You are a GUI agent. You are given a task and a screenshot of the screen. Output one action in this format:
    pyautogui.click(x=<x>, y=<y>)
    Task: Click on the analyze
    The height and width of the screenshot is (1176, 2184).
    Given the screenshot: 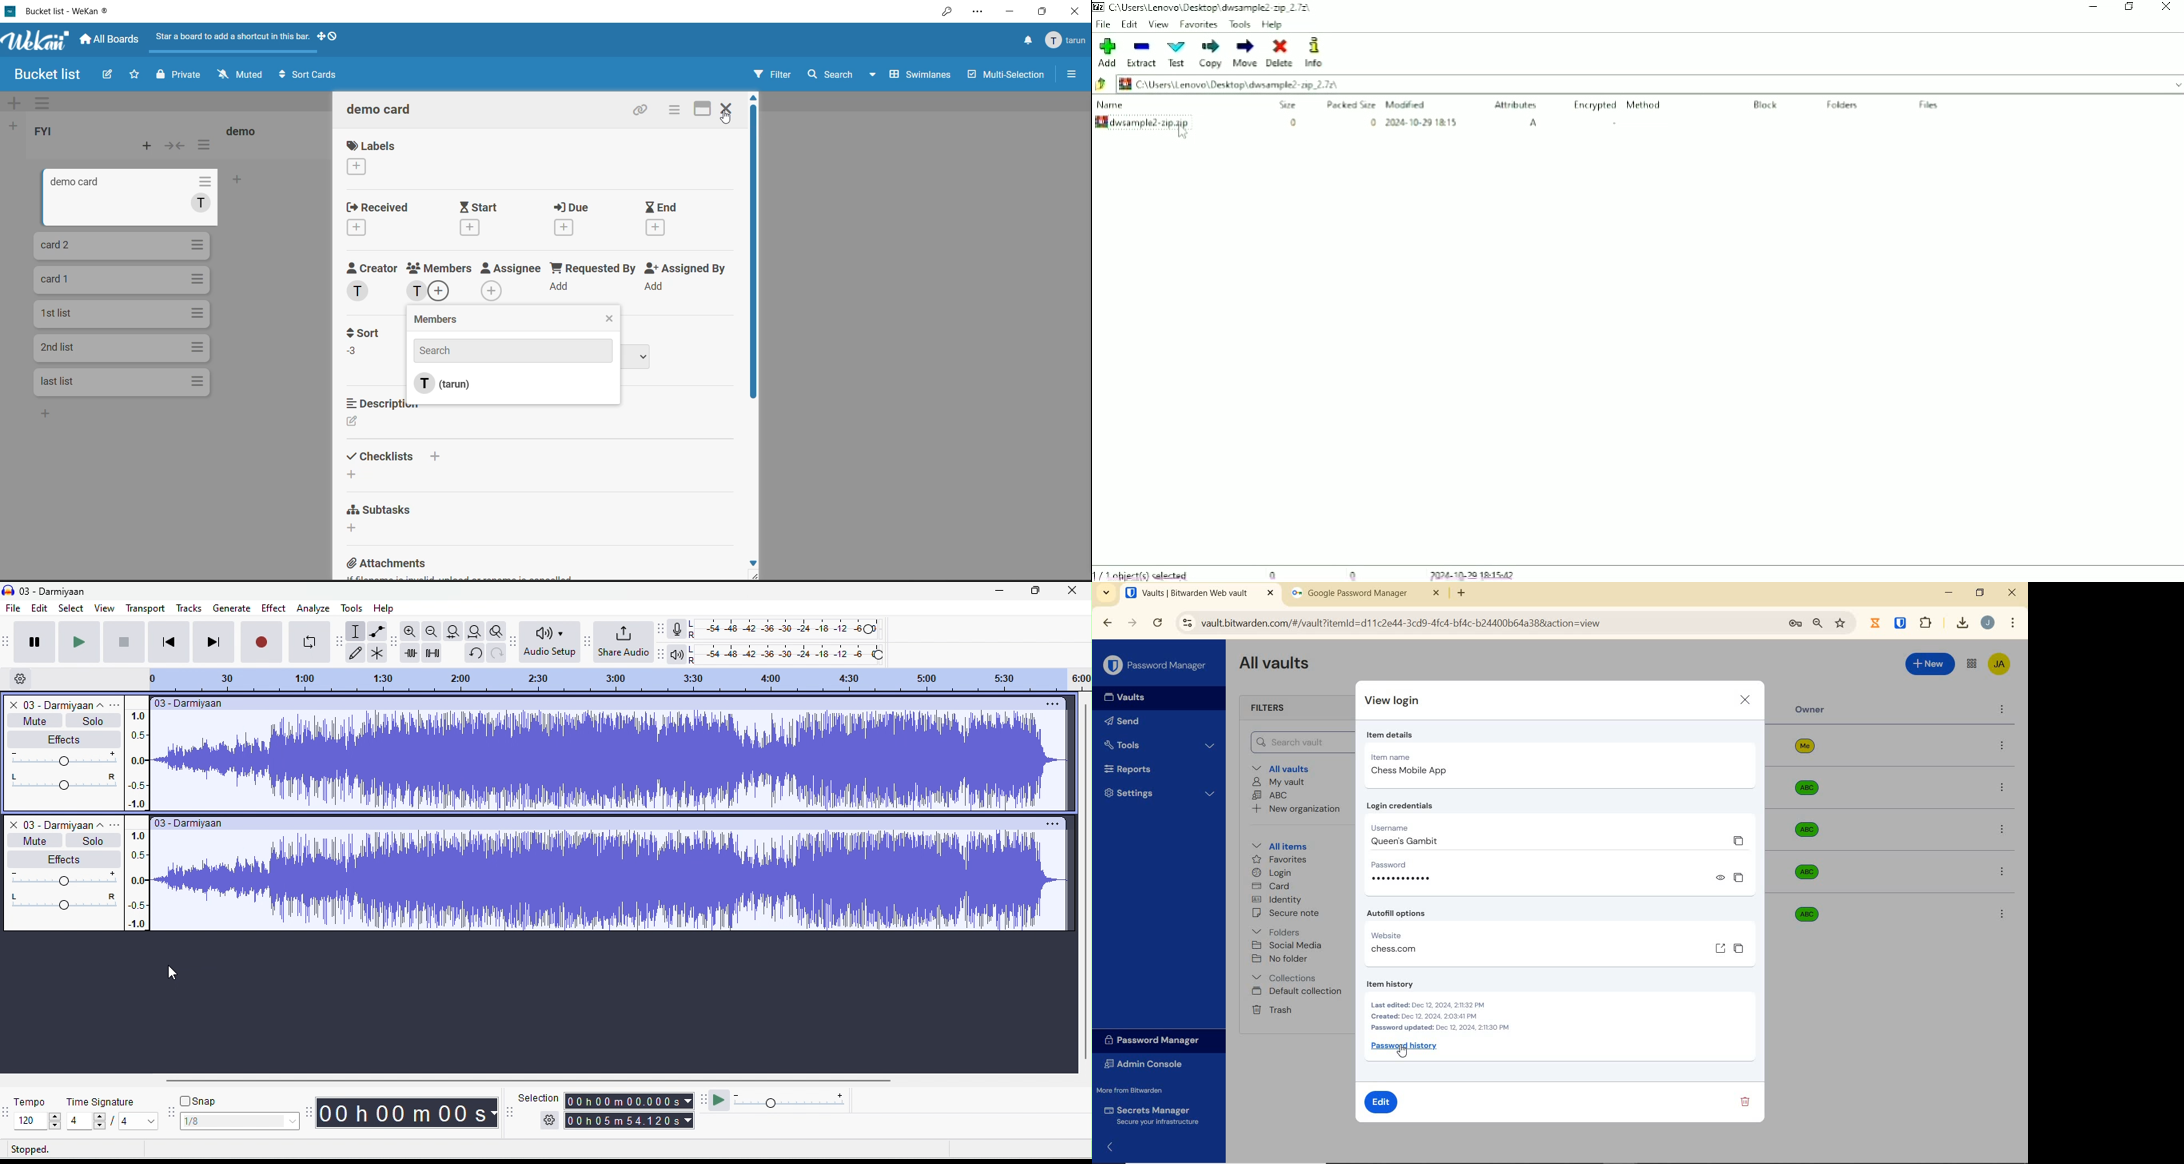 What is the action you would take?
    pyautogui.click(x=315, y=608)
    